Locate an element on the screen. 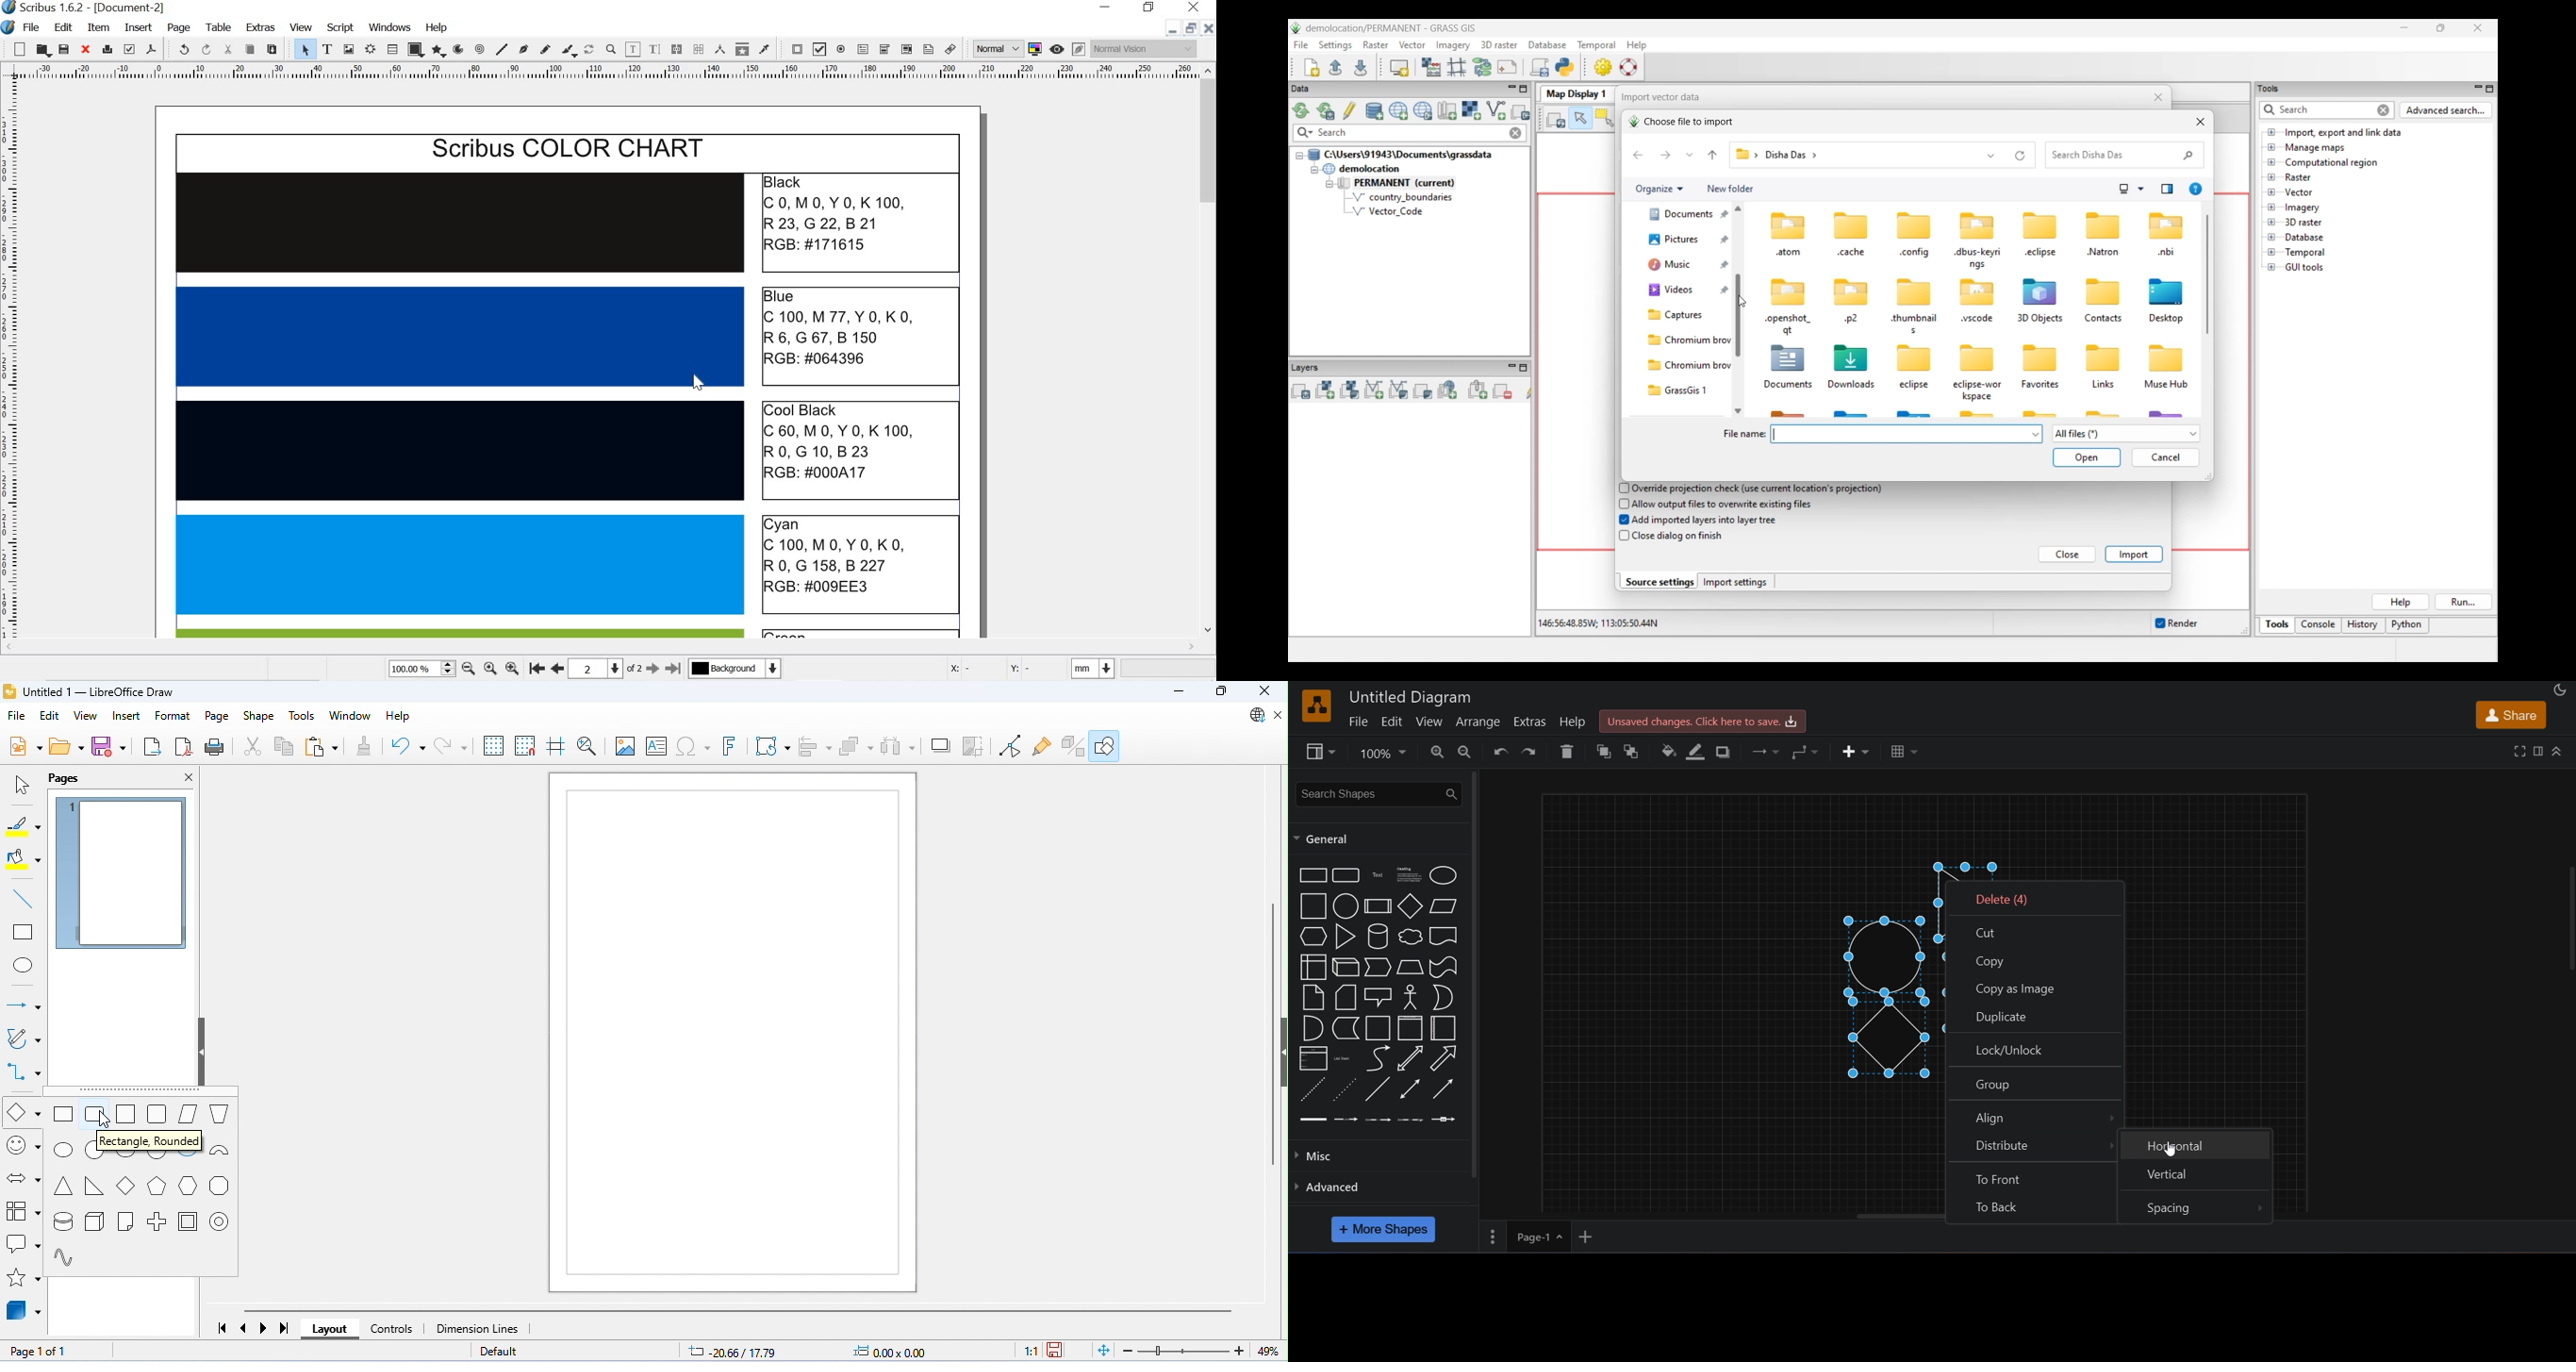 The width and height of the screenshot is (2576, 1372). pentagon is located at coordinates (157, 1186).